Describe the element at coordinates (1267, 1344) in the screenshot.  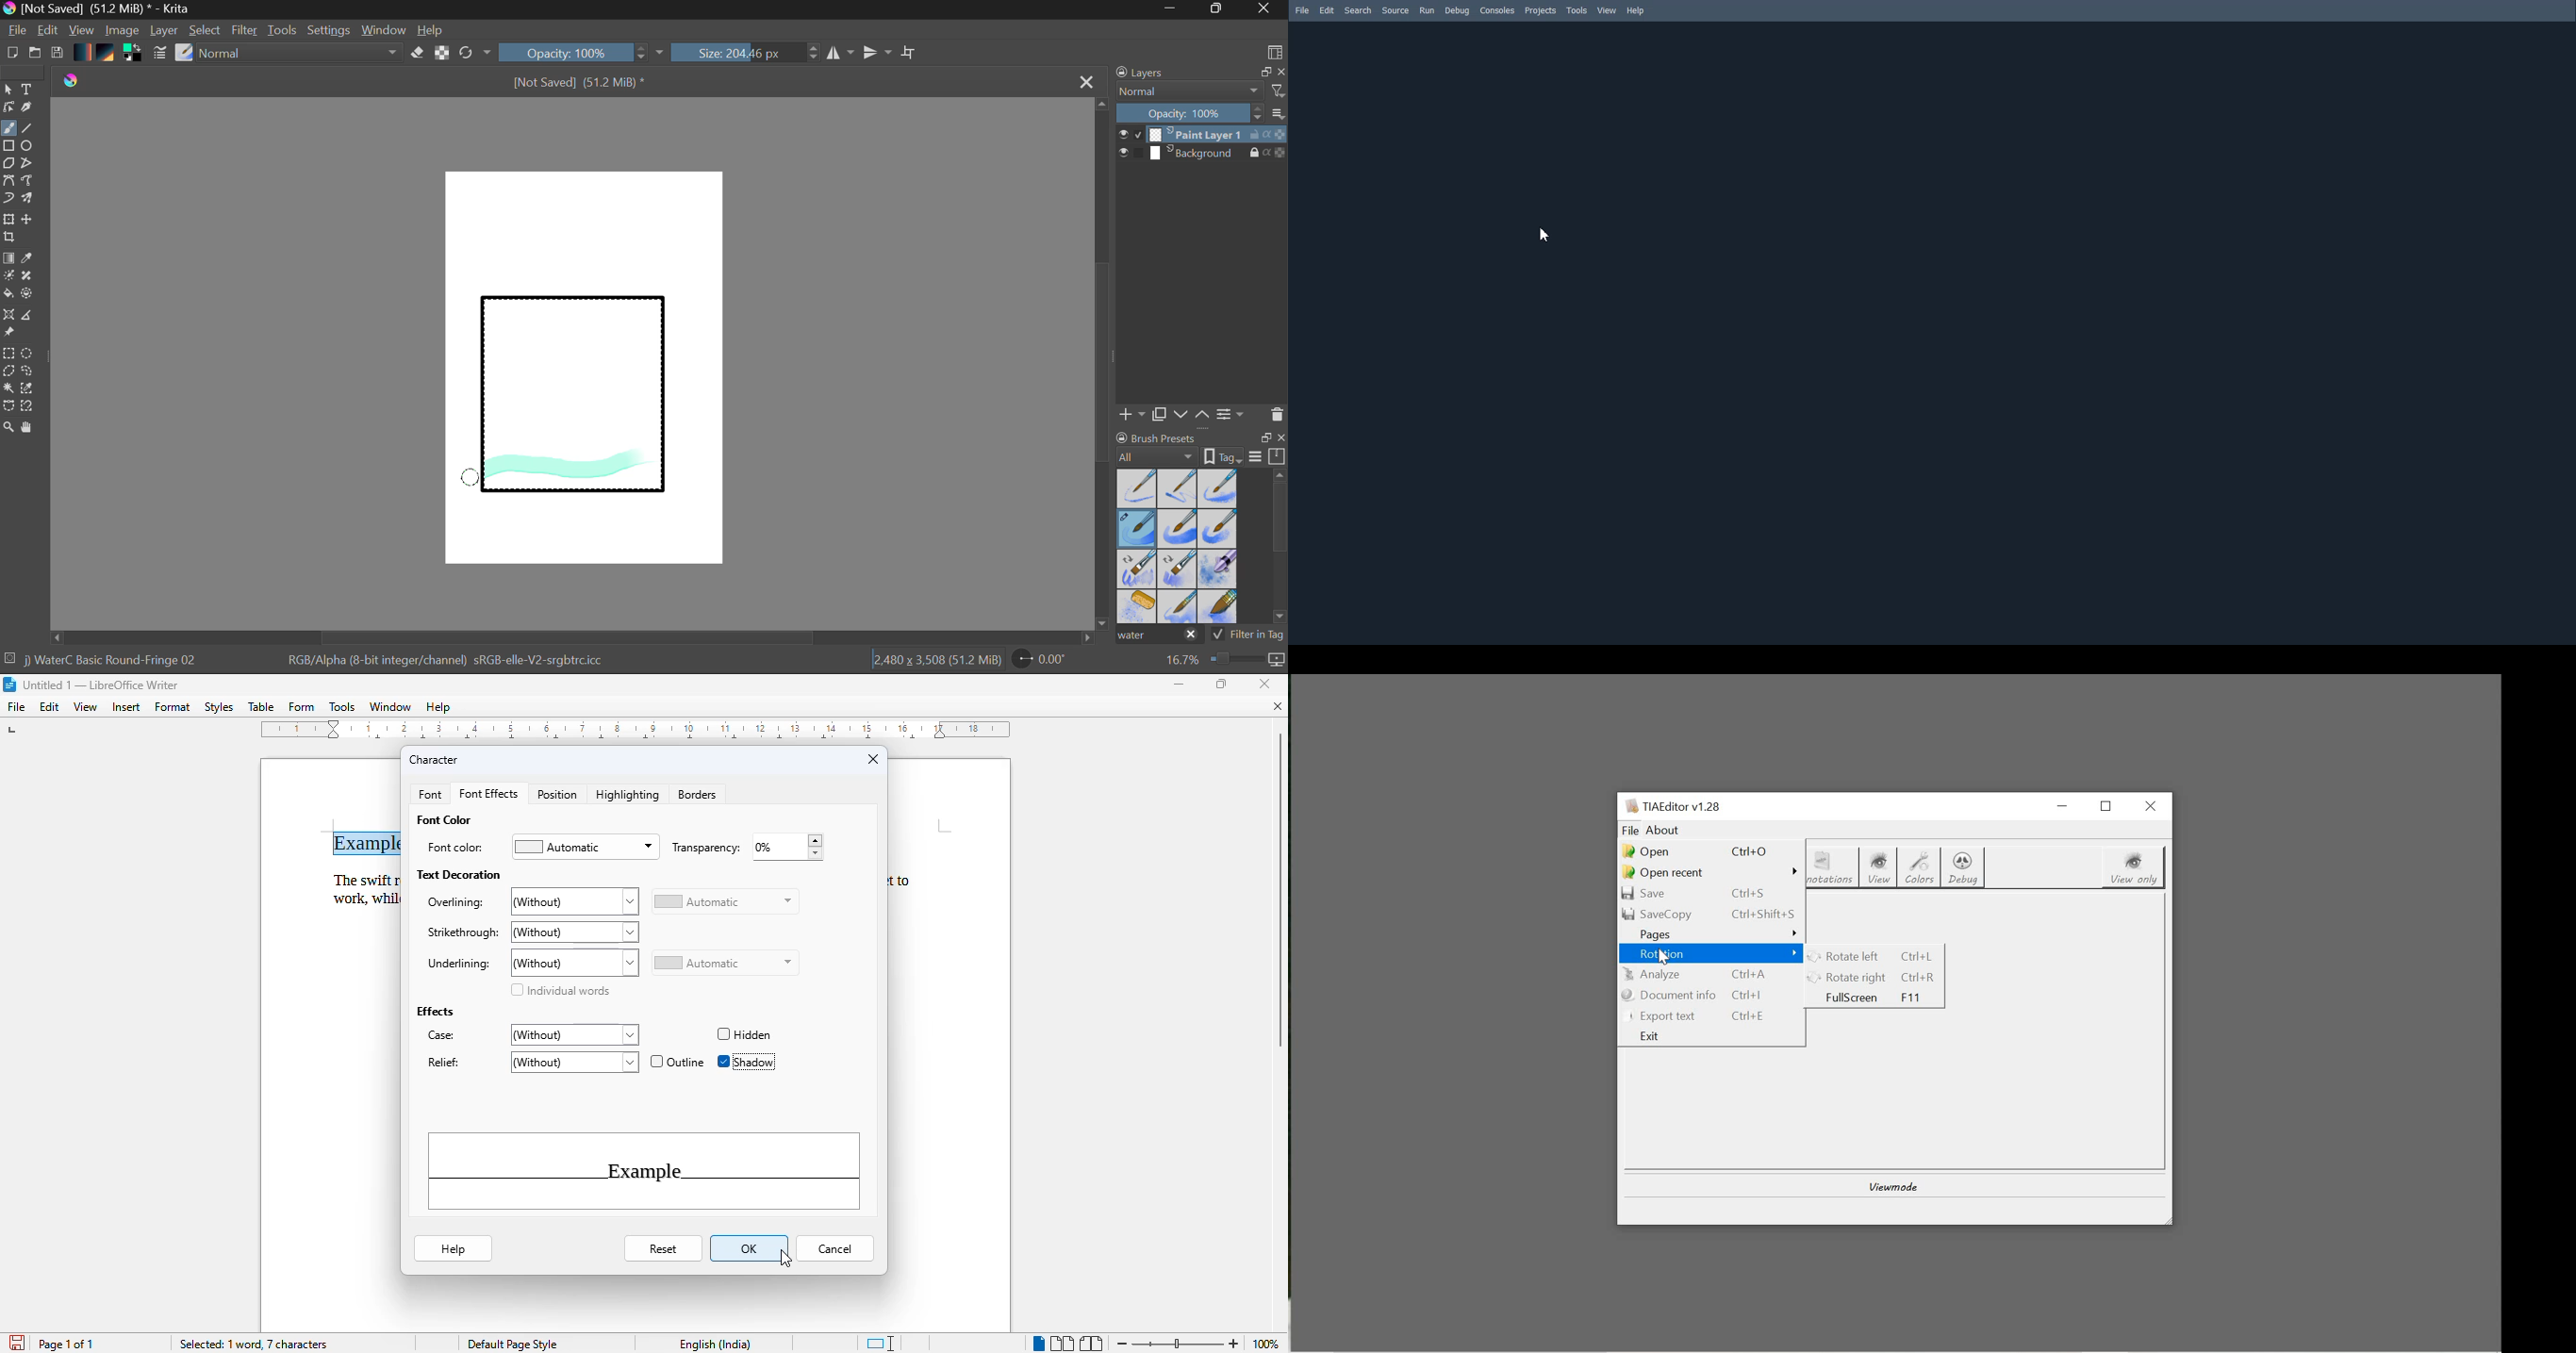
I see `100% (zoom level)` at that location.